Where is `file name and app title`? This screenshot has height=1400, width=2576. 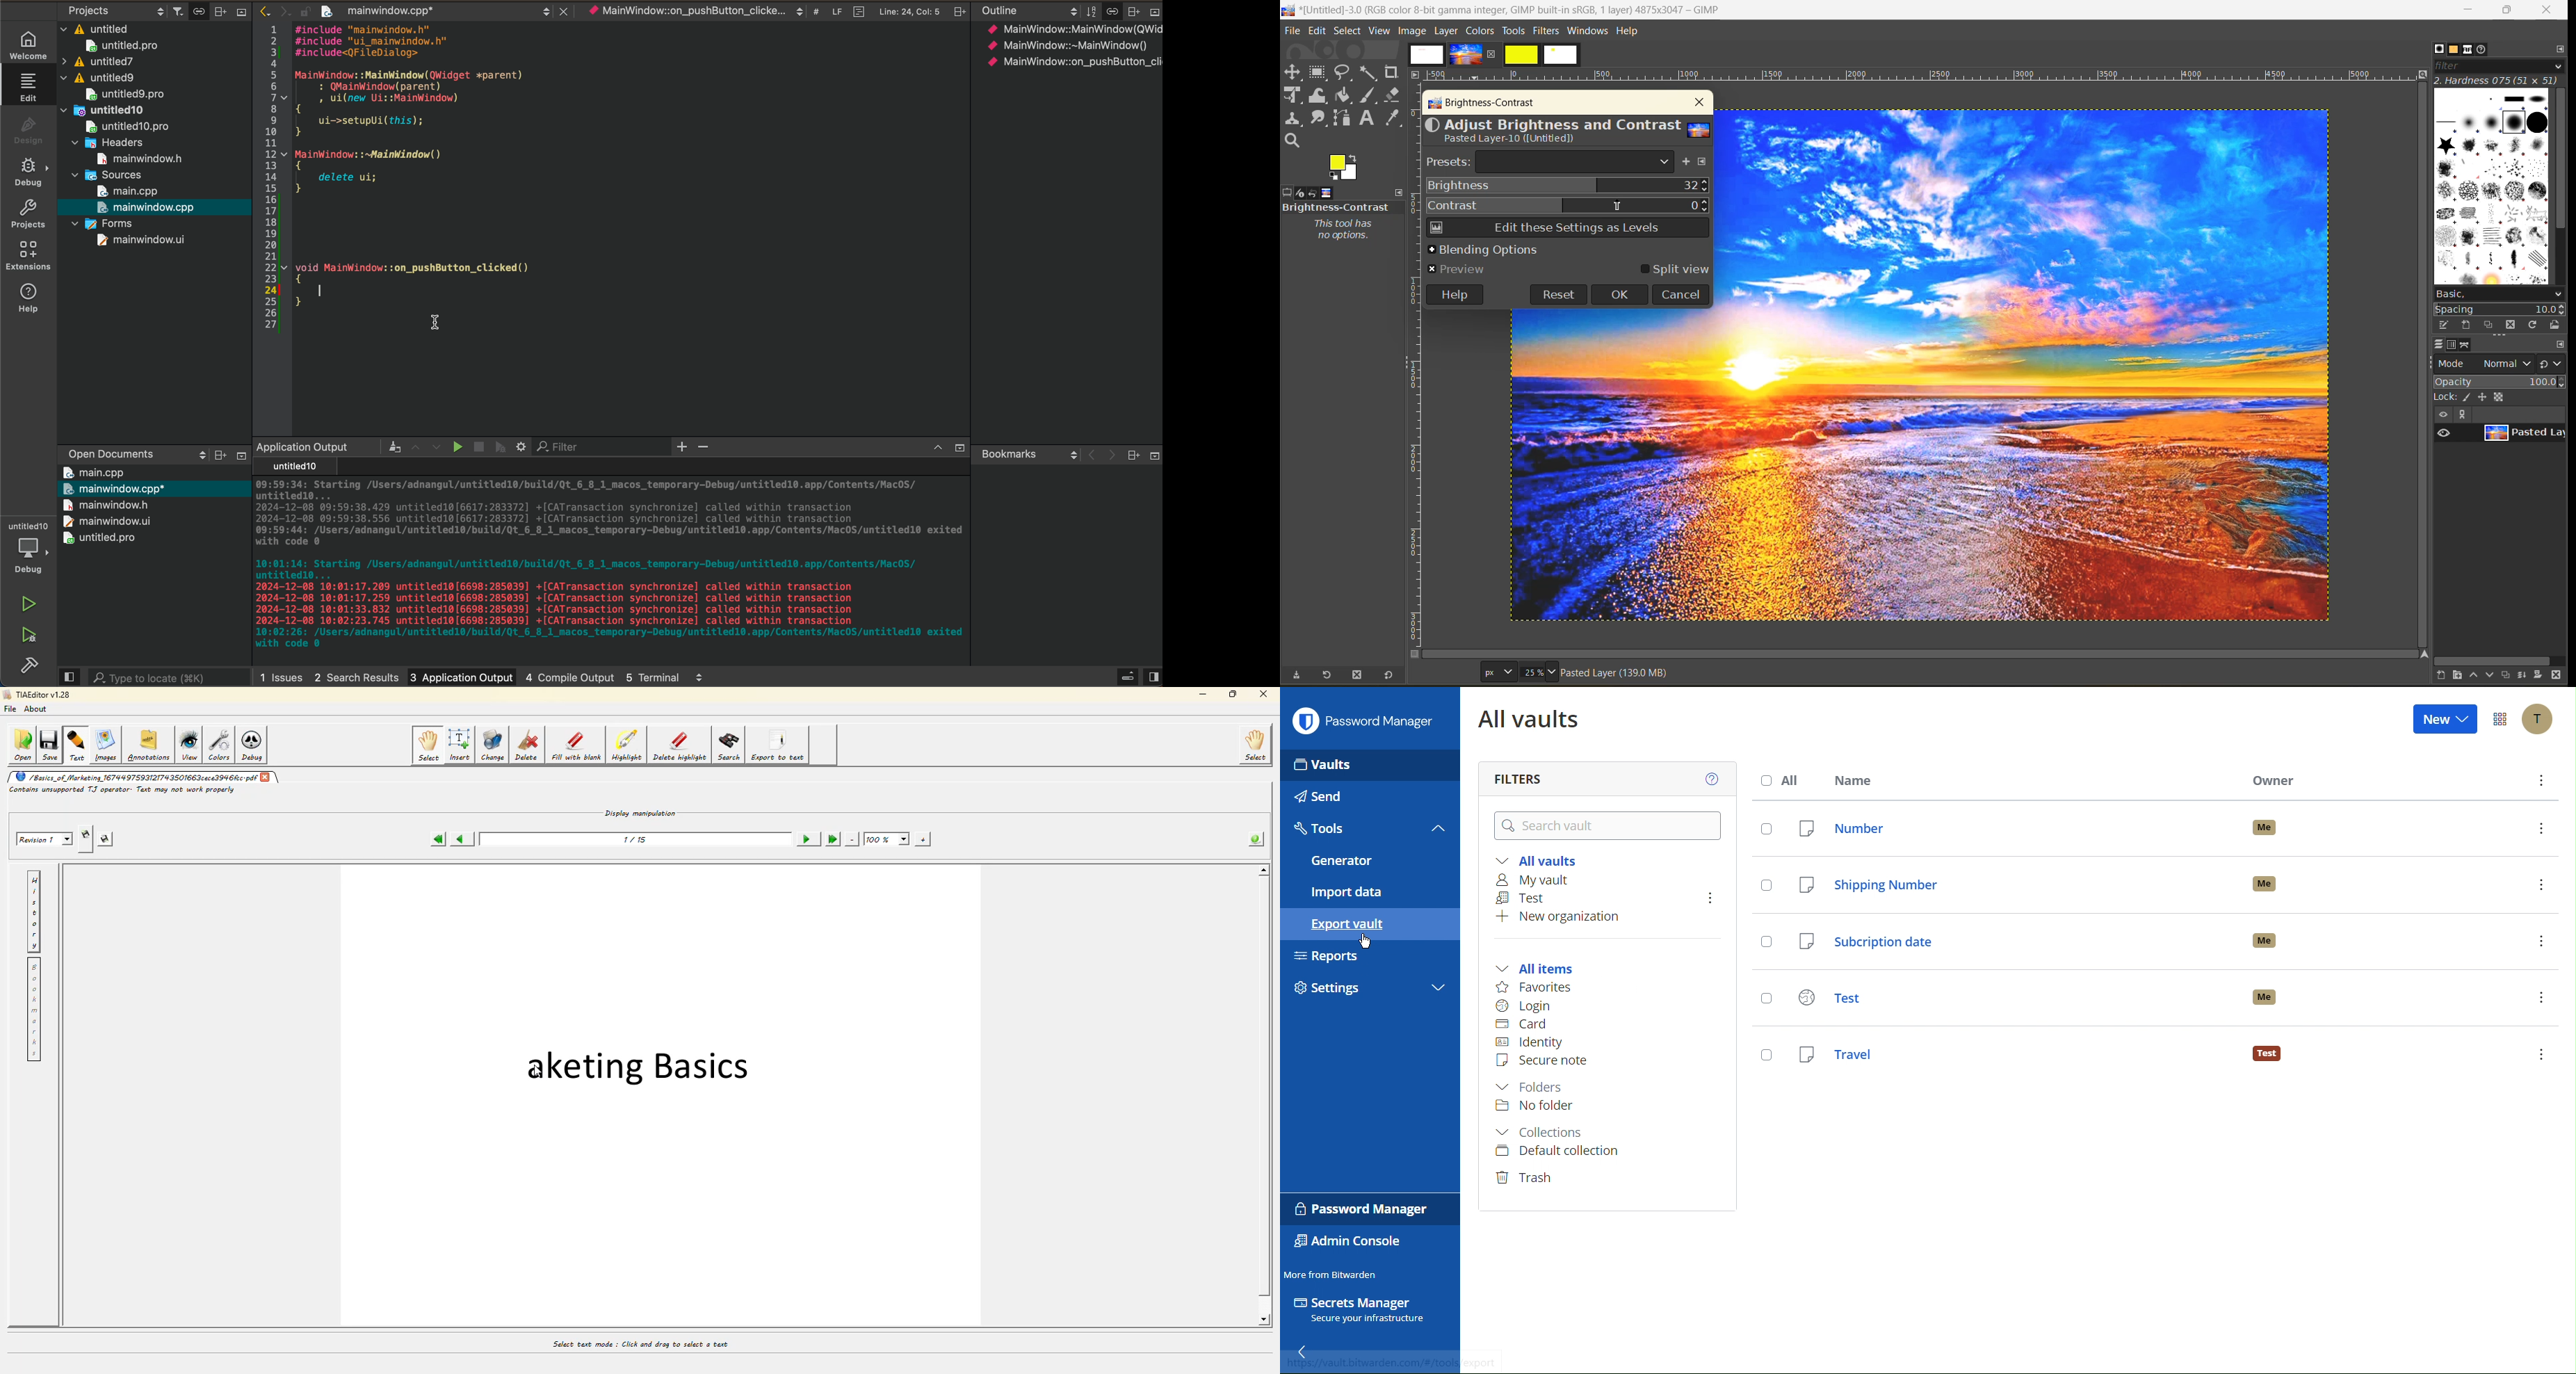 file name and app title is located at coordinates (1509, 13).